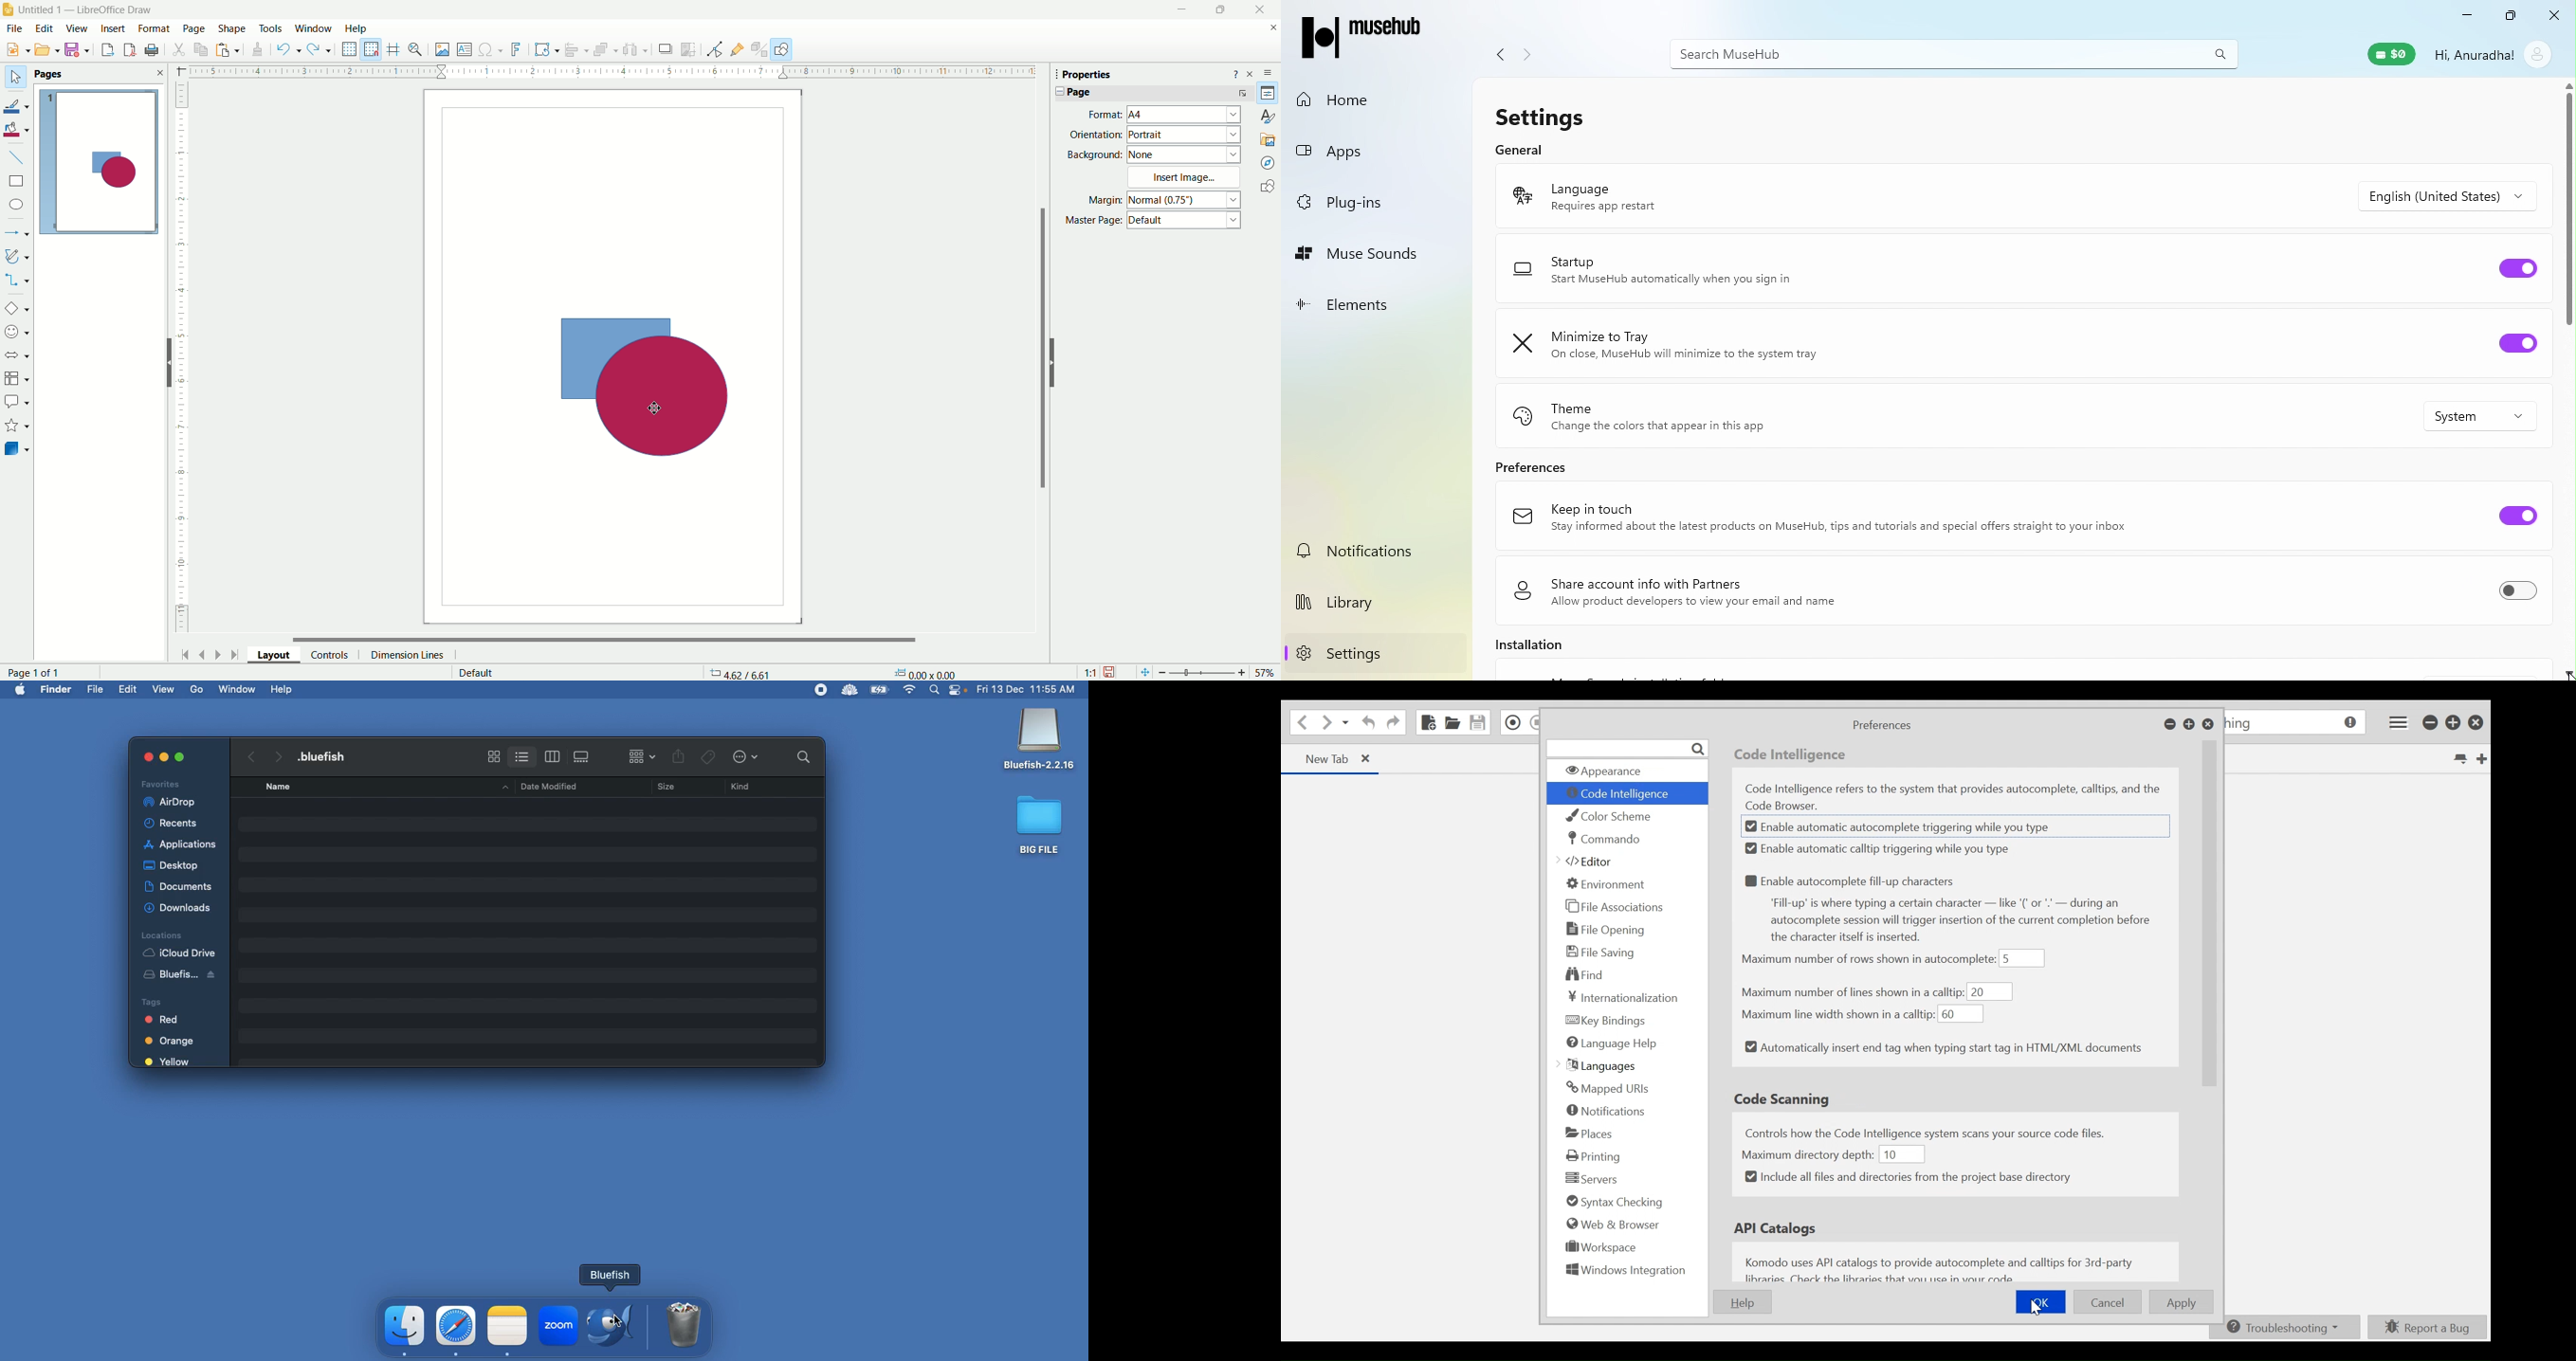  Describe the element at coordinates (749, 758) in the screenshot. I see `options` at that location.